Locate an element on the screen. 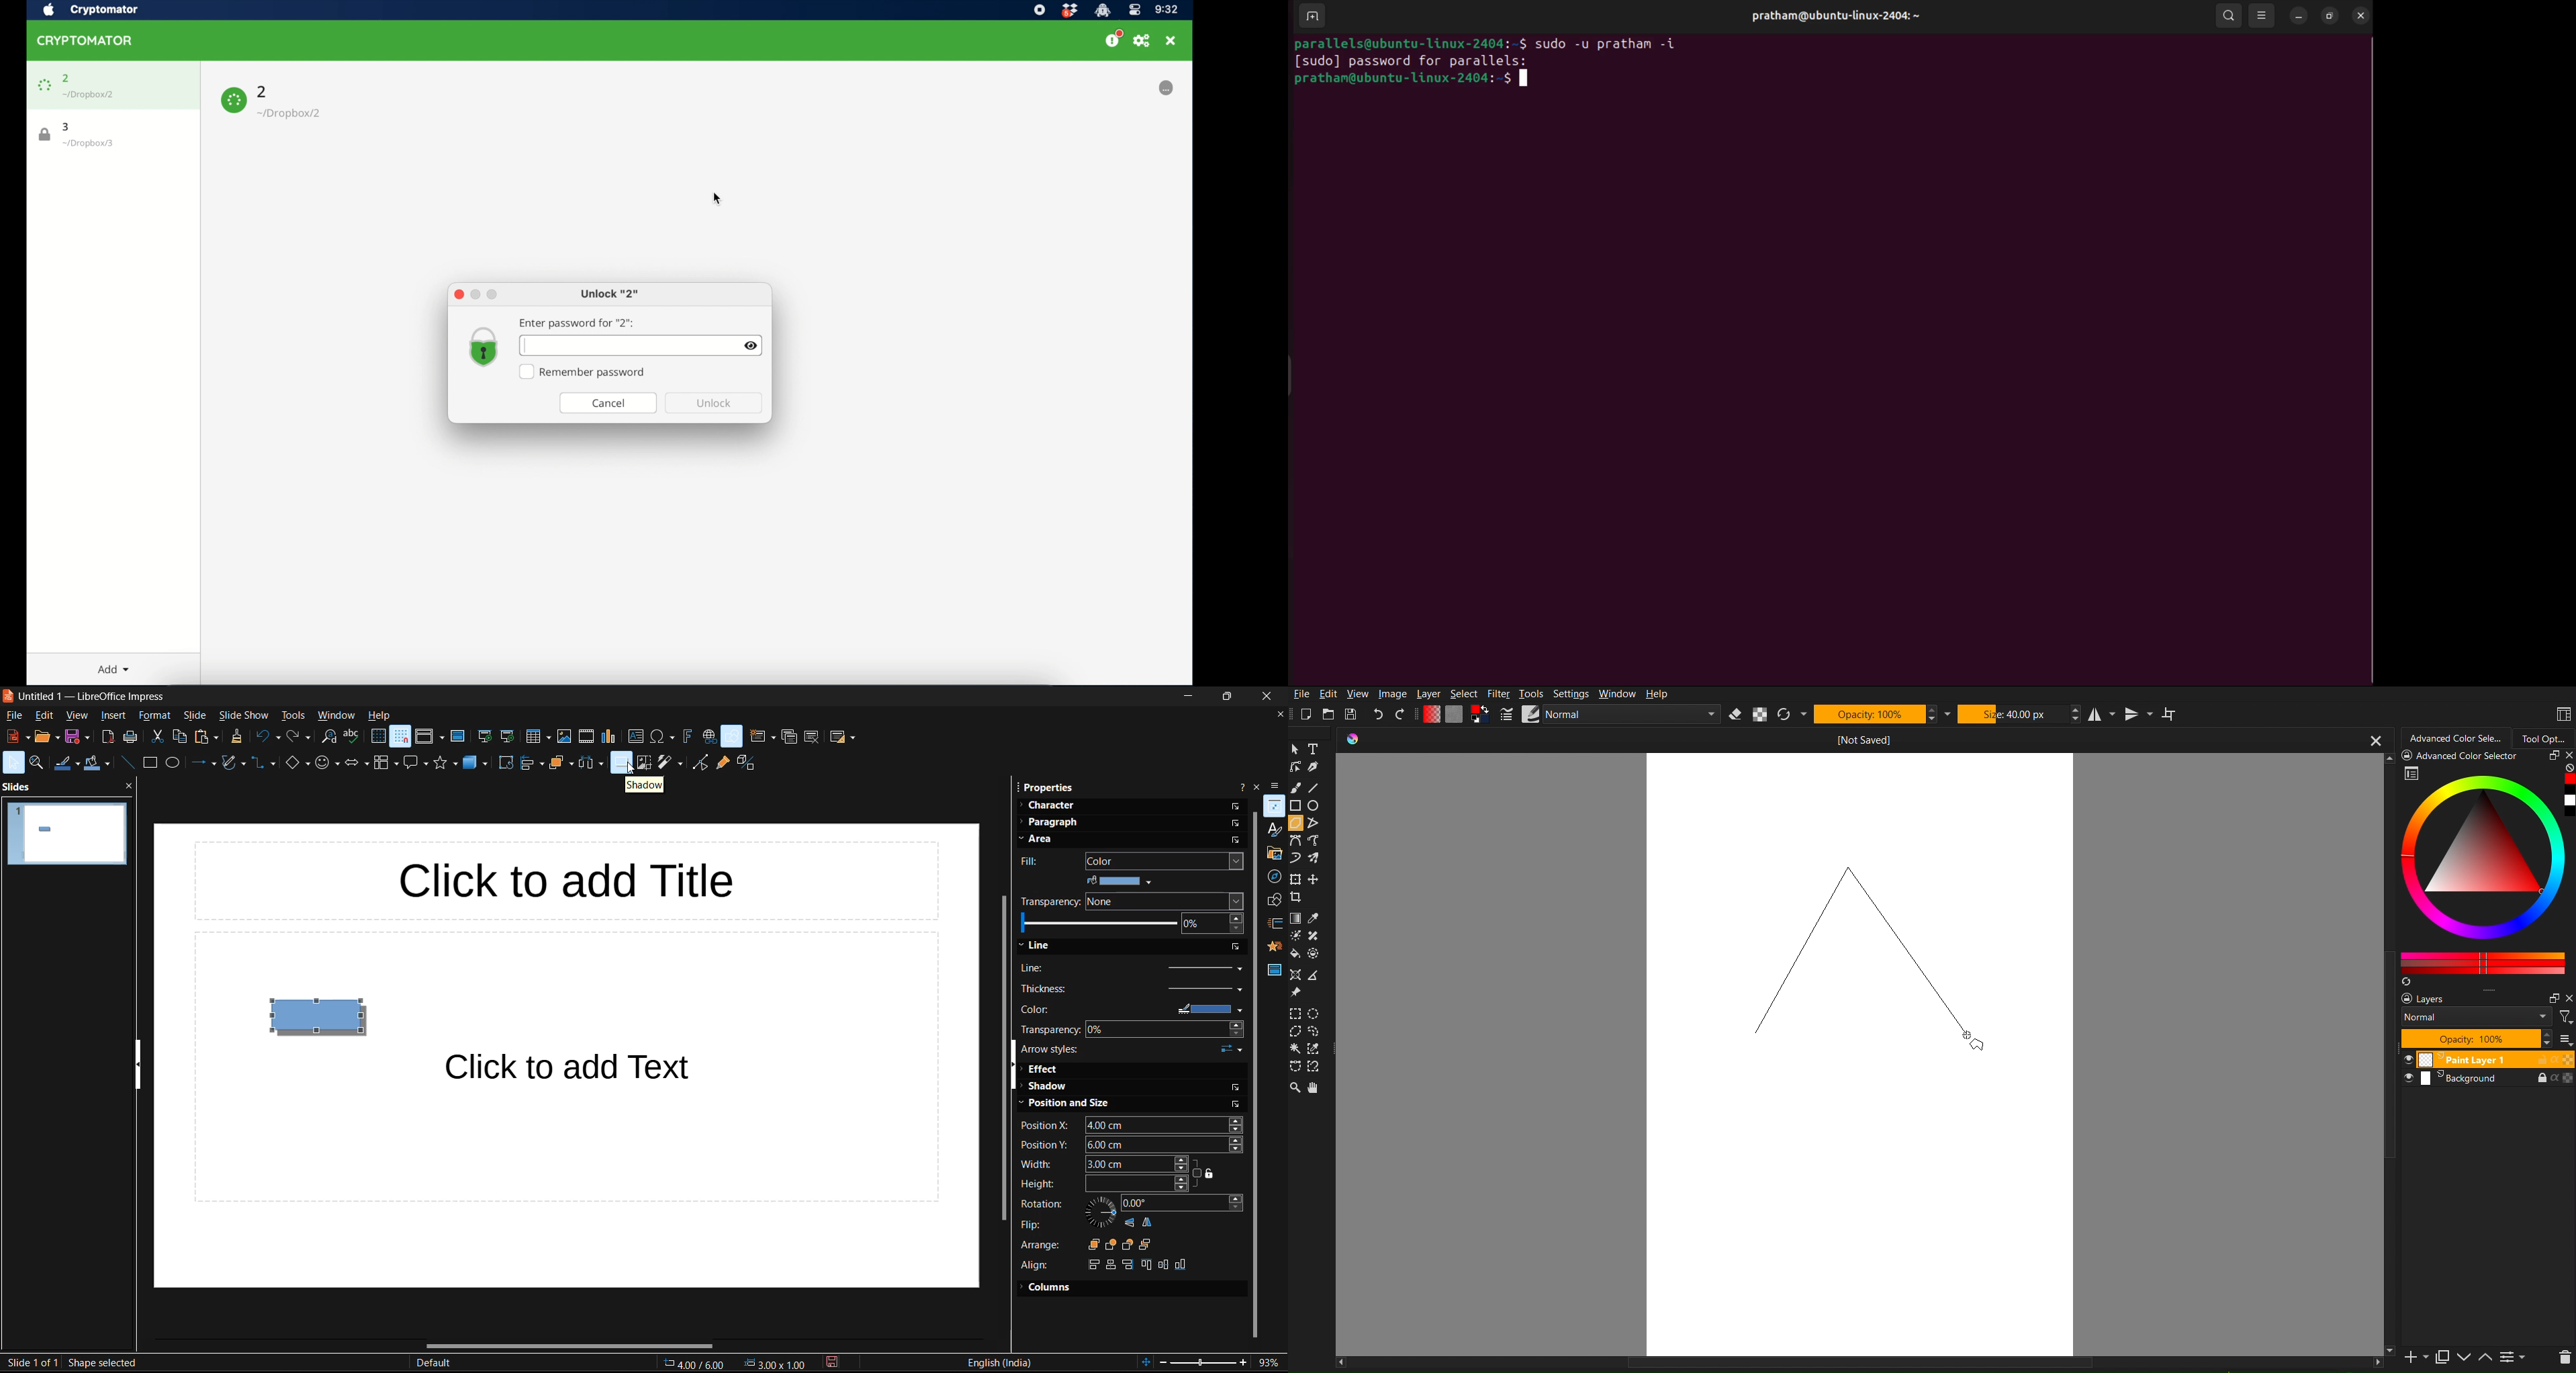 This screenshot has height=1400, width=2576. more options is located at coordinates (1237, 946).